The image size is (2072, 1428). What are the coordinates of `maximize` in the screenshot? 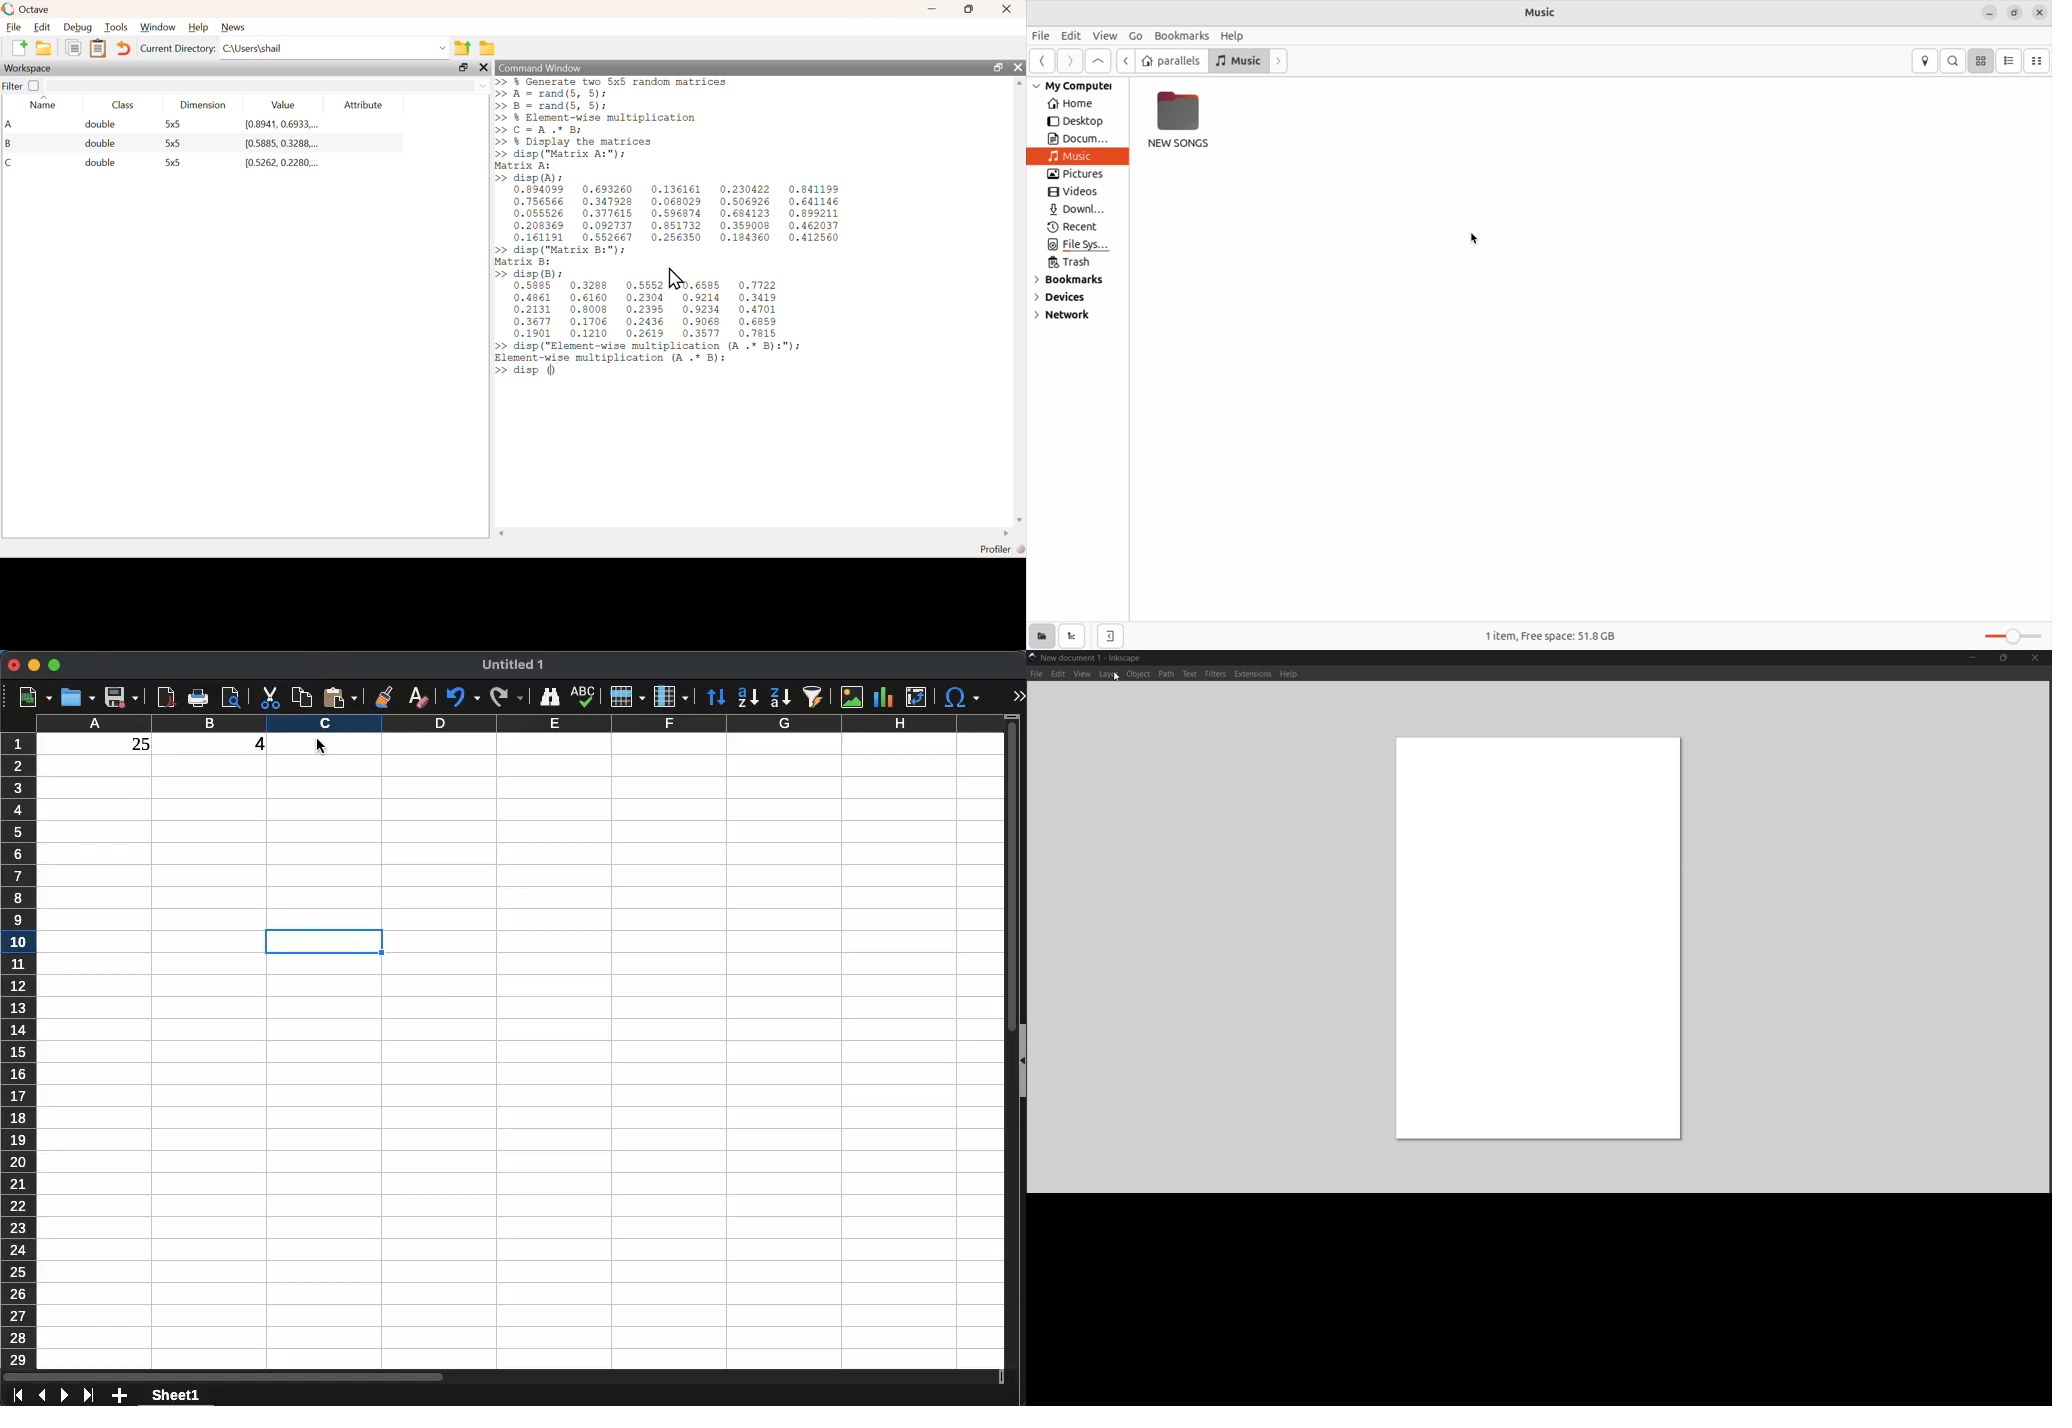 It's located at (53, 665).